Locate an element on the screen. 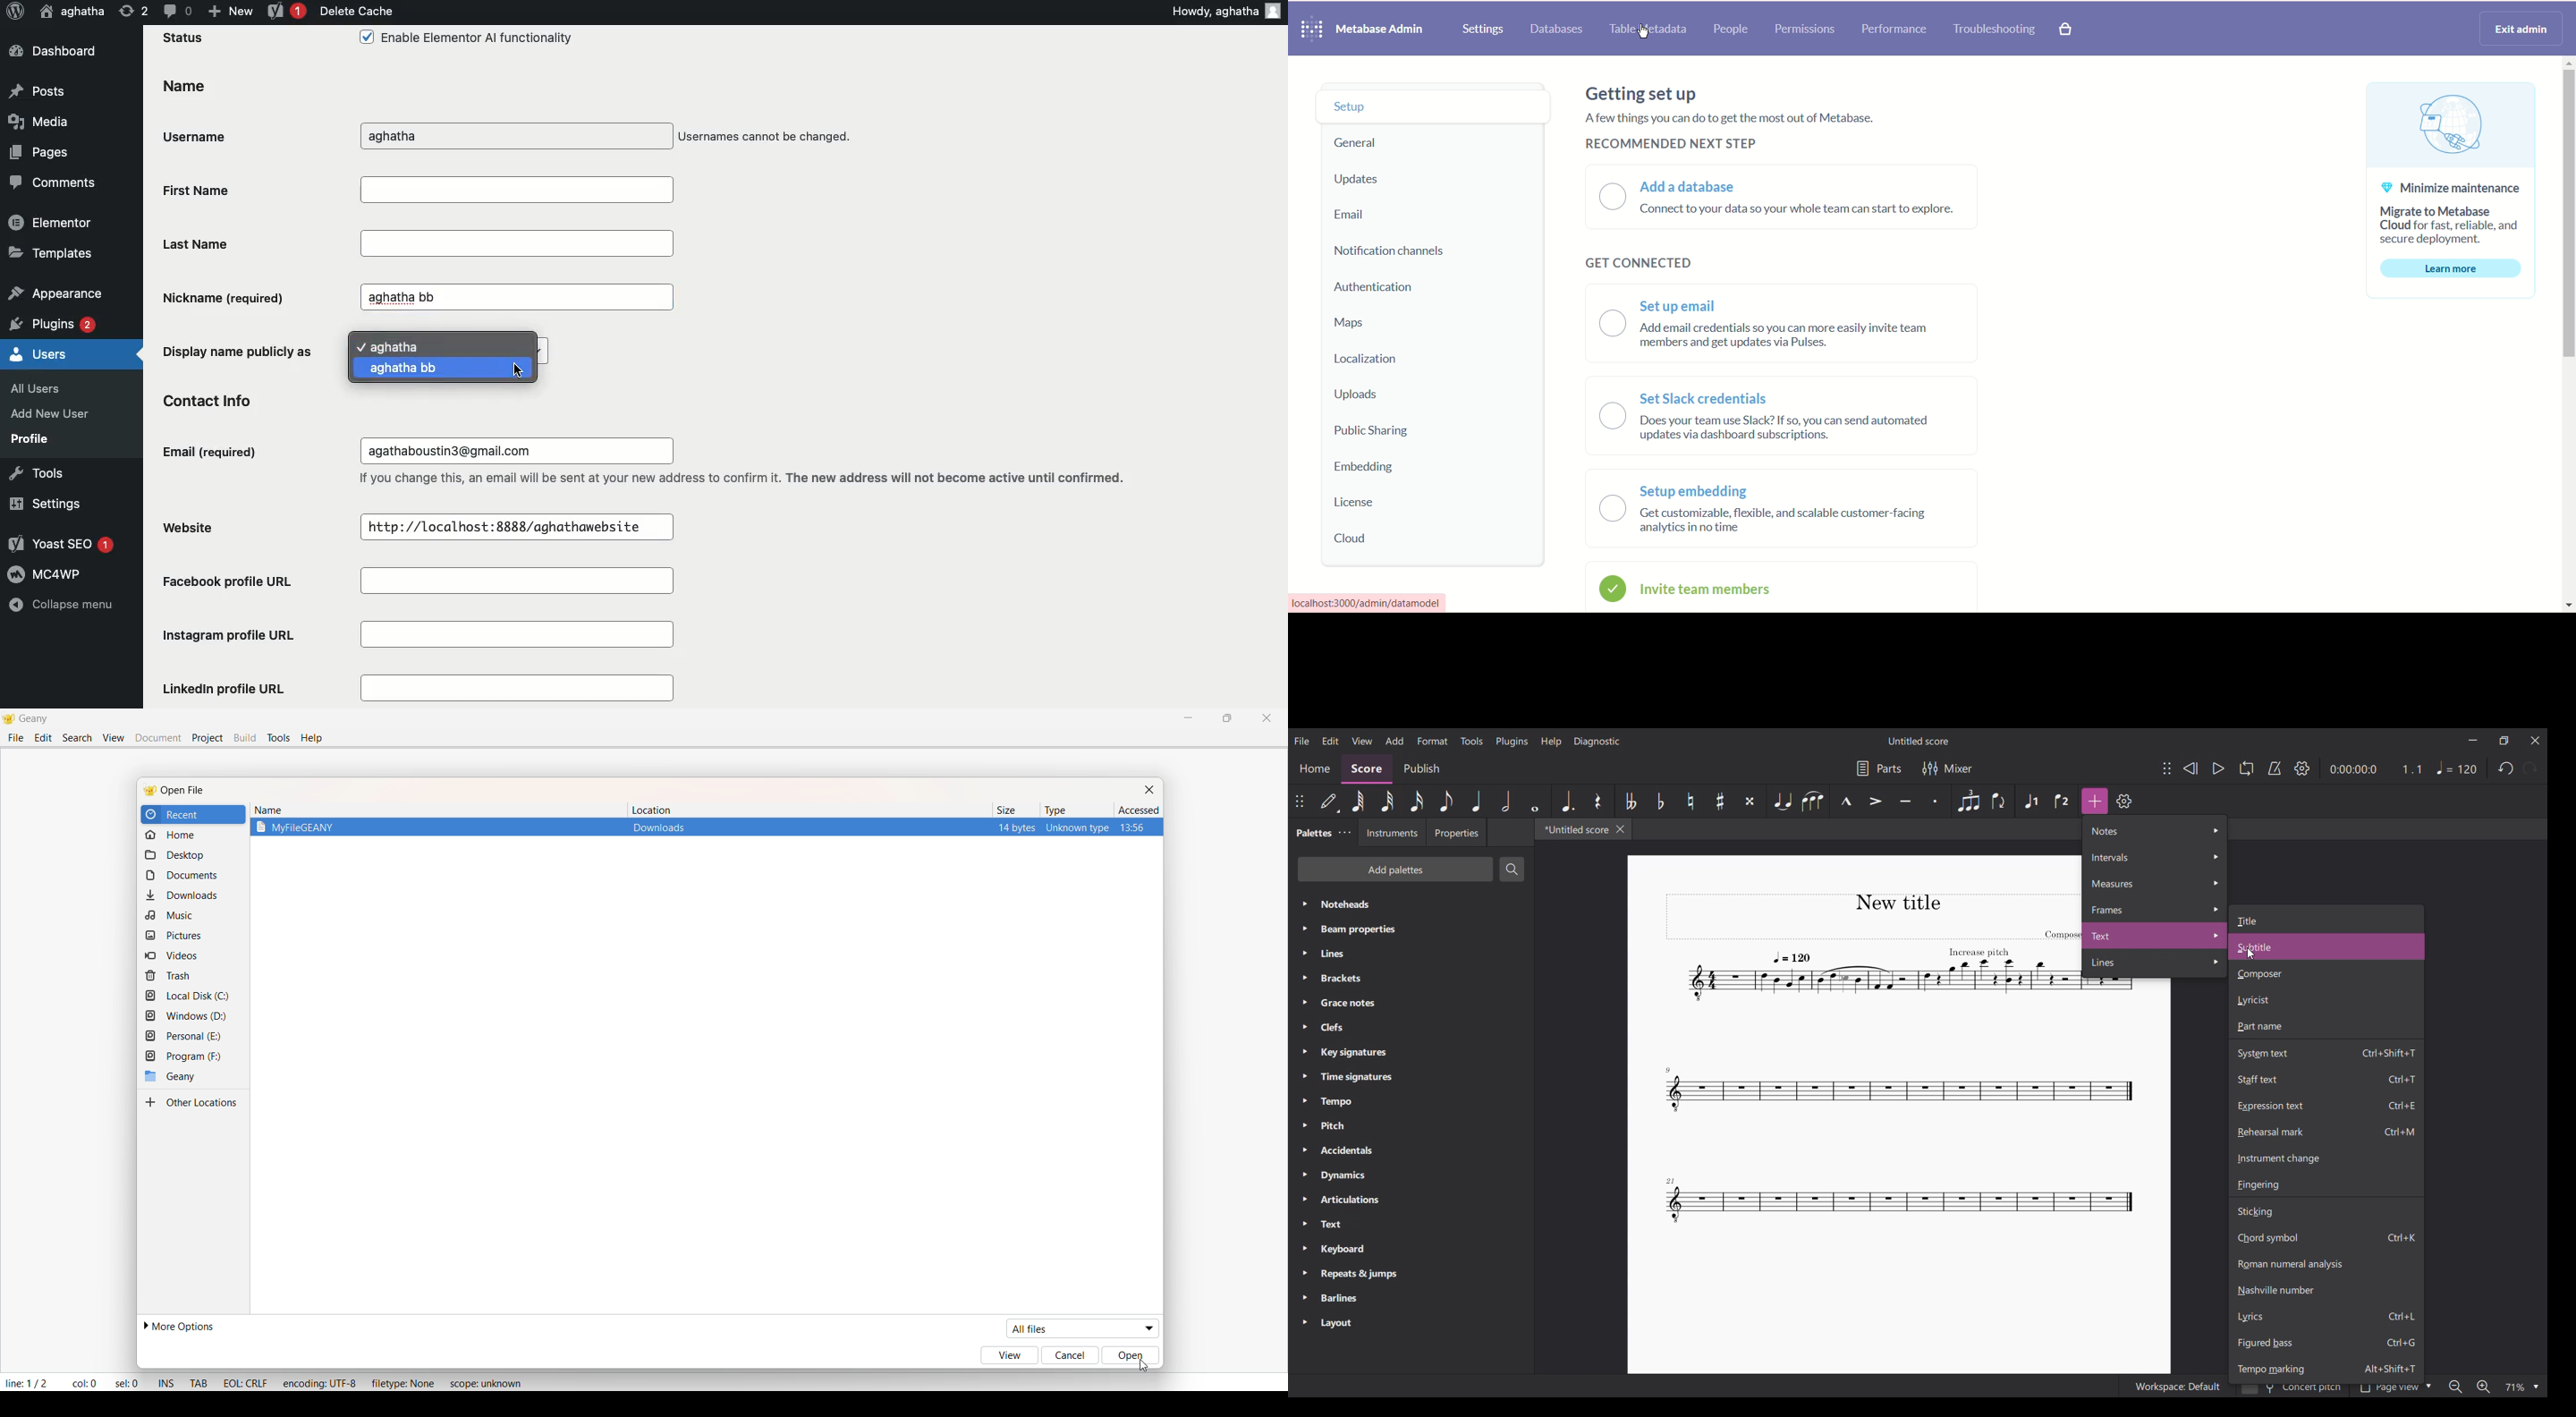 This screenshot has height=1428, width=2576. Yoast is located at coordinates (287, 13).